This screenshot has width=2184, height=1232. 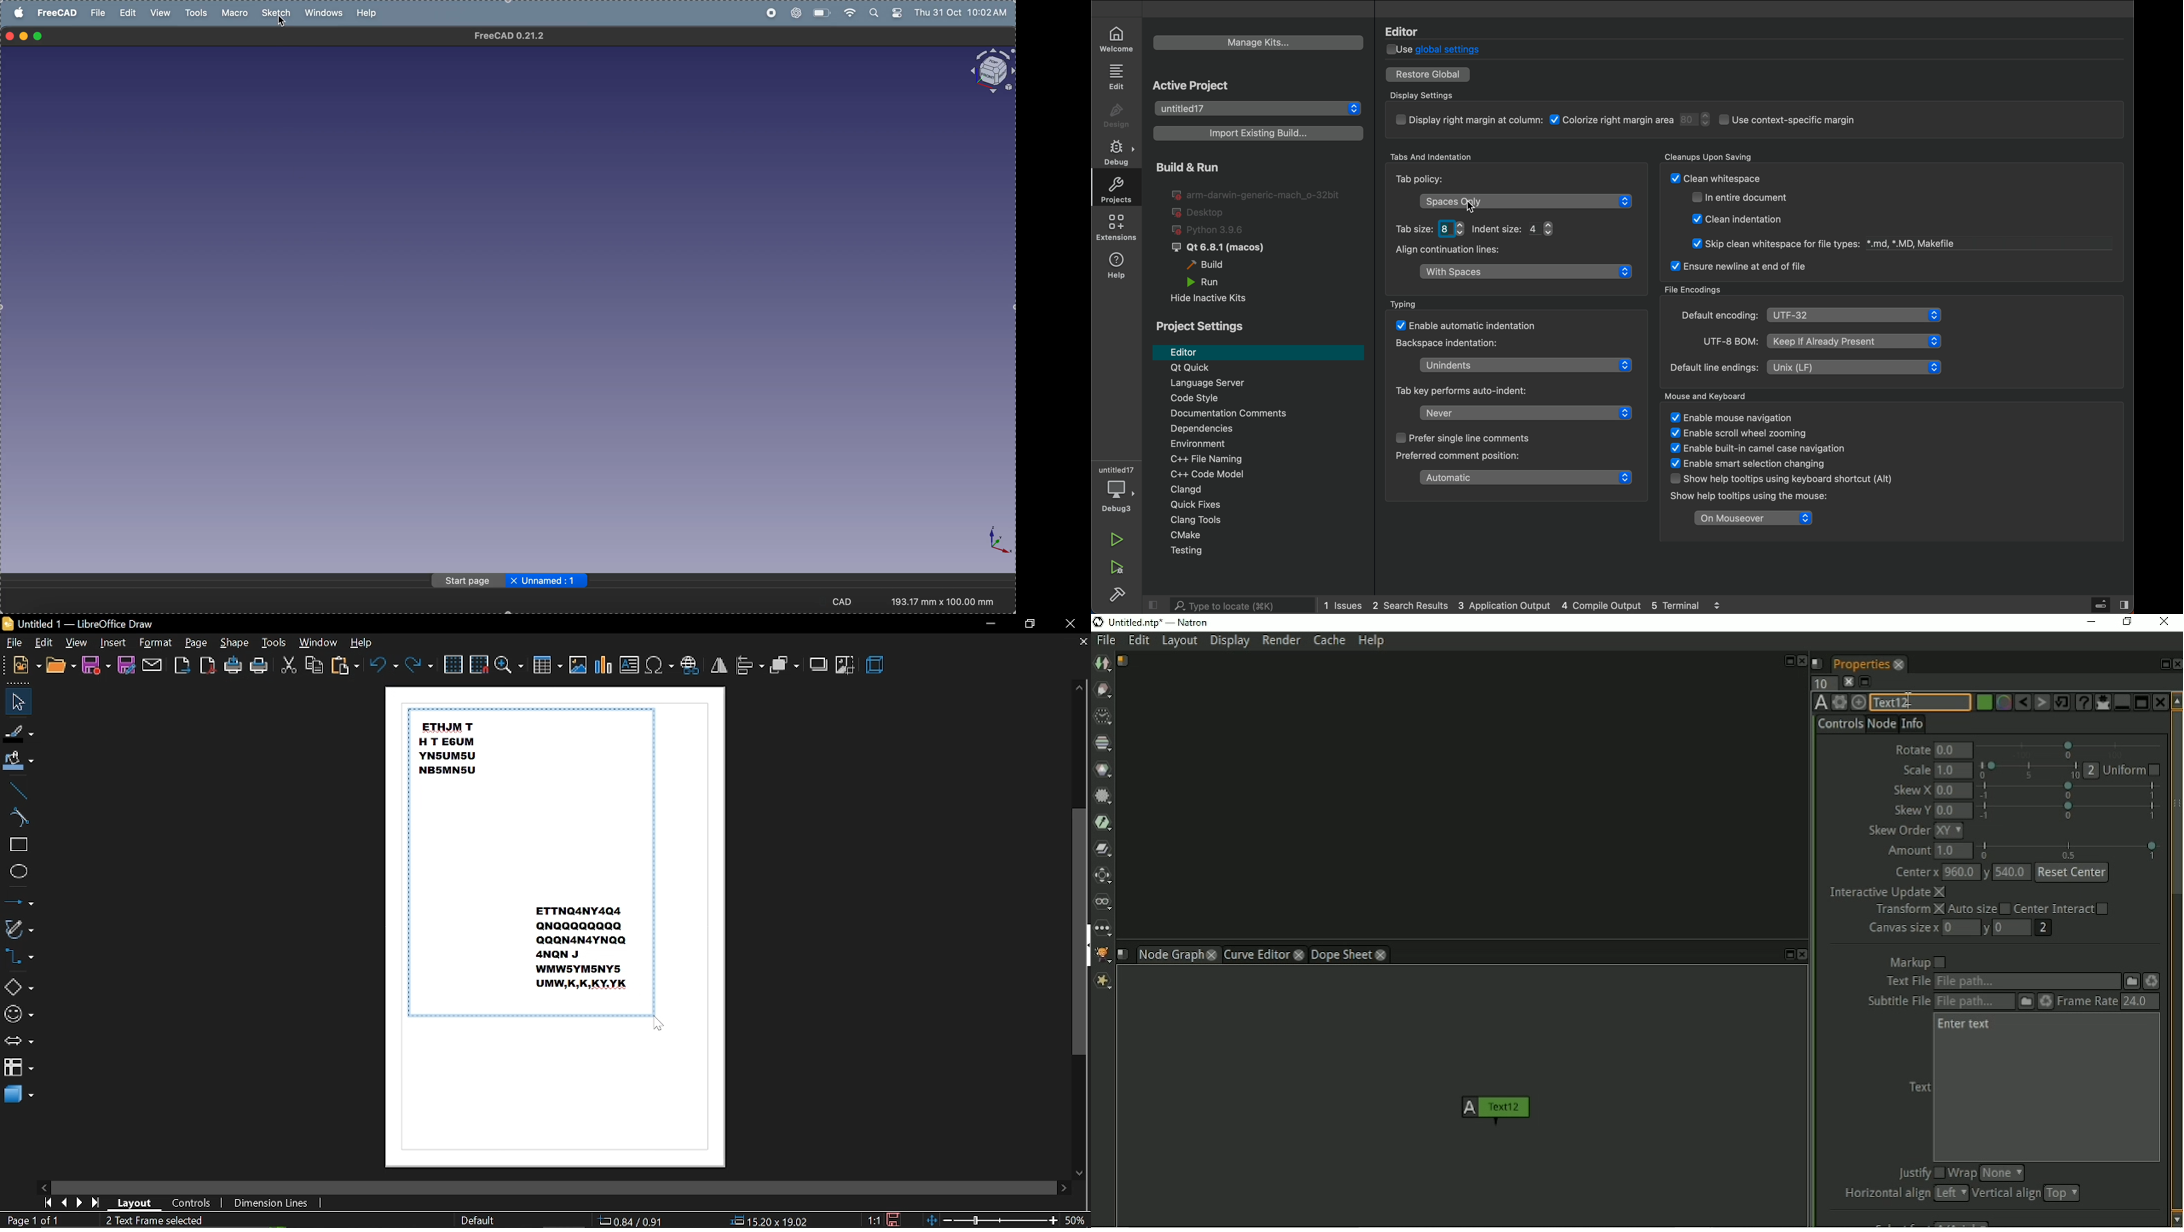 I want to click on battery, so click(x=821, y=11).